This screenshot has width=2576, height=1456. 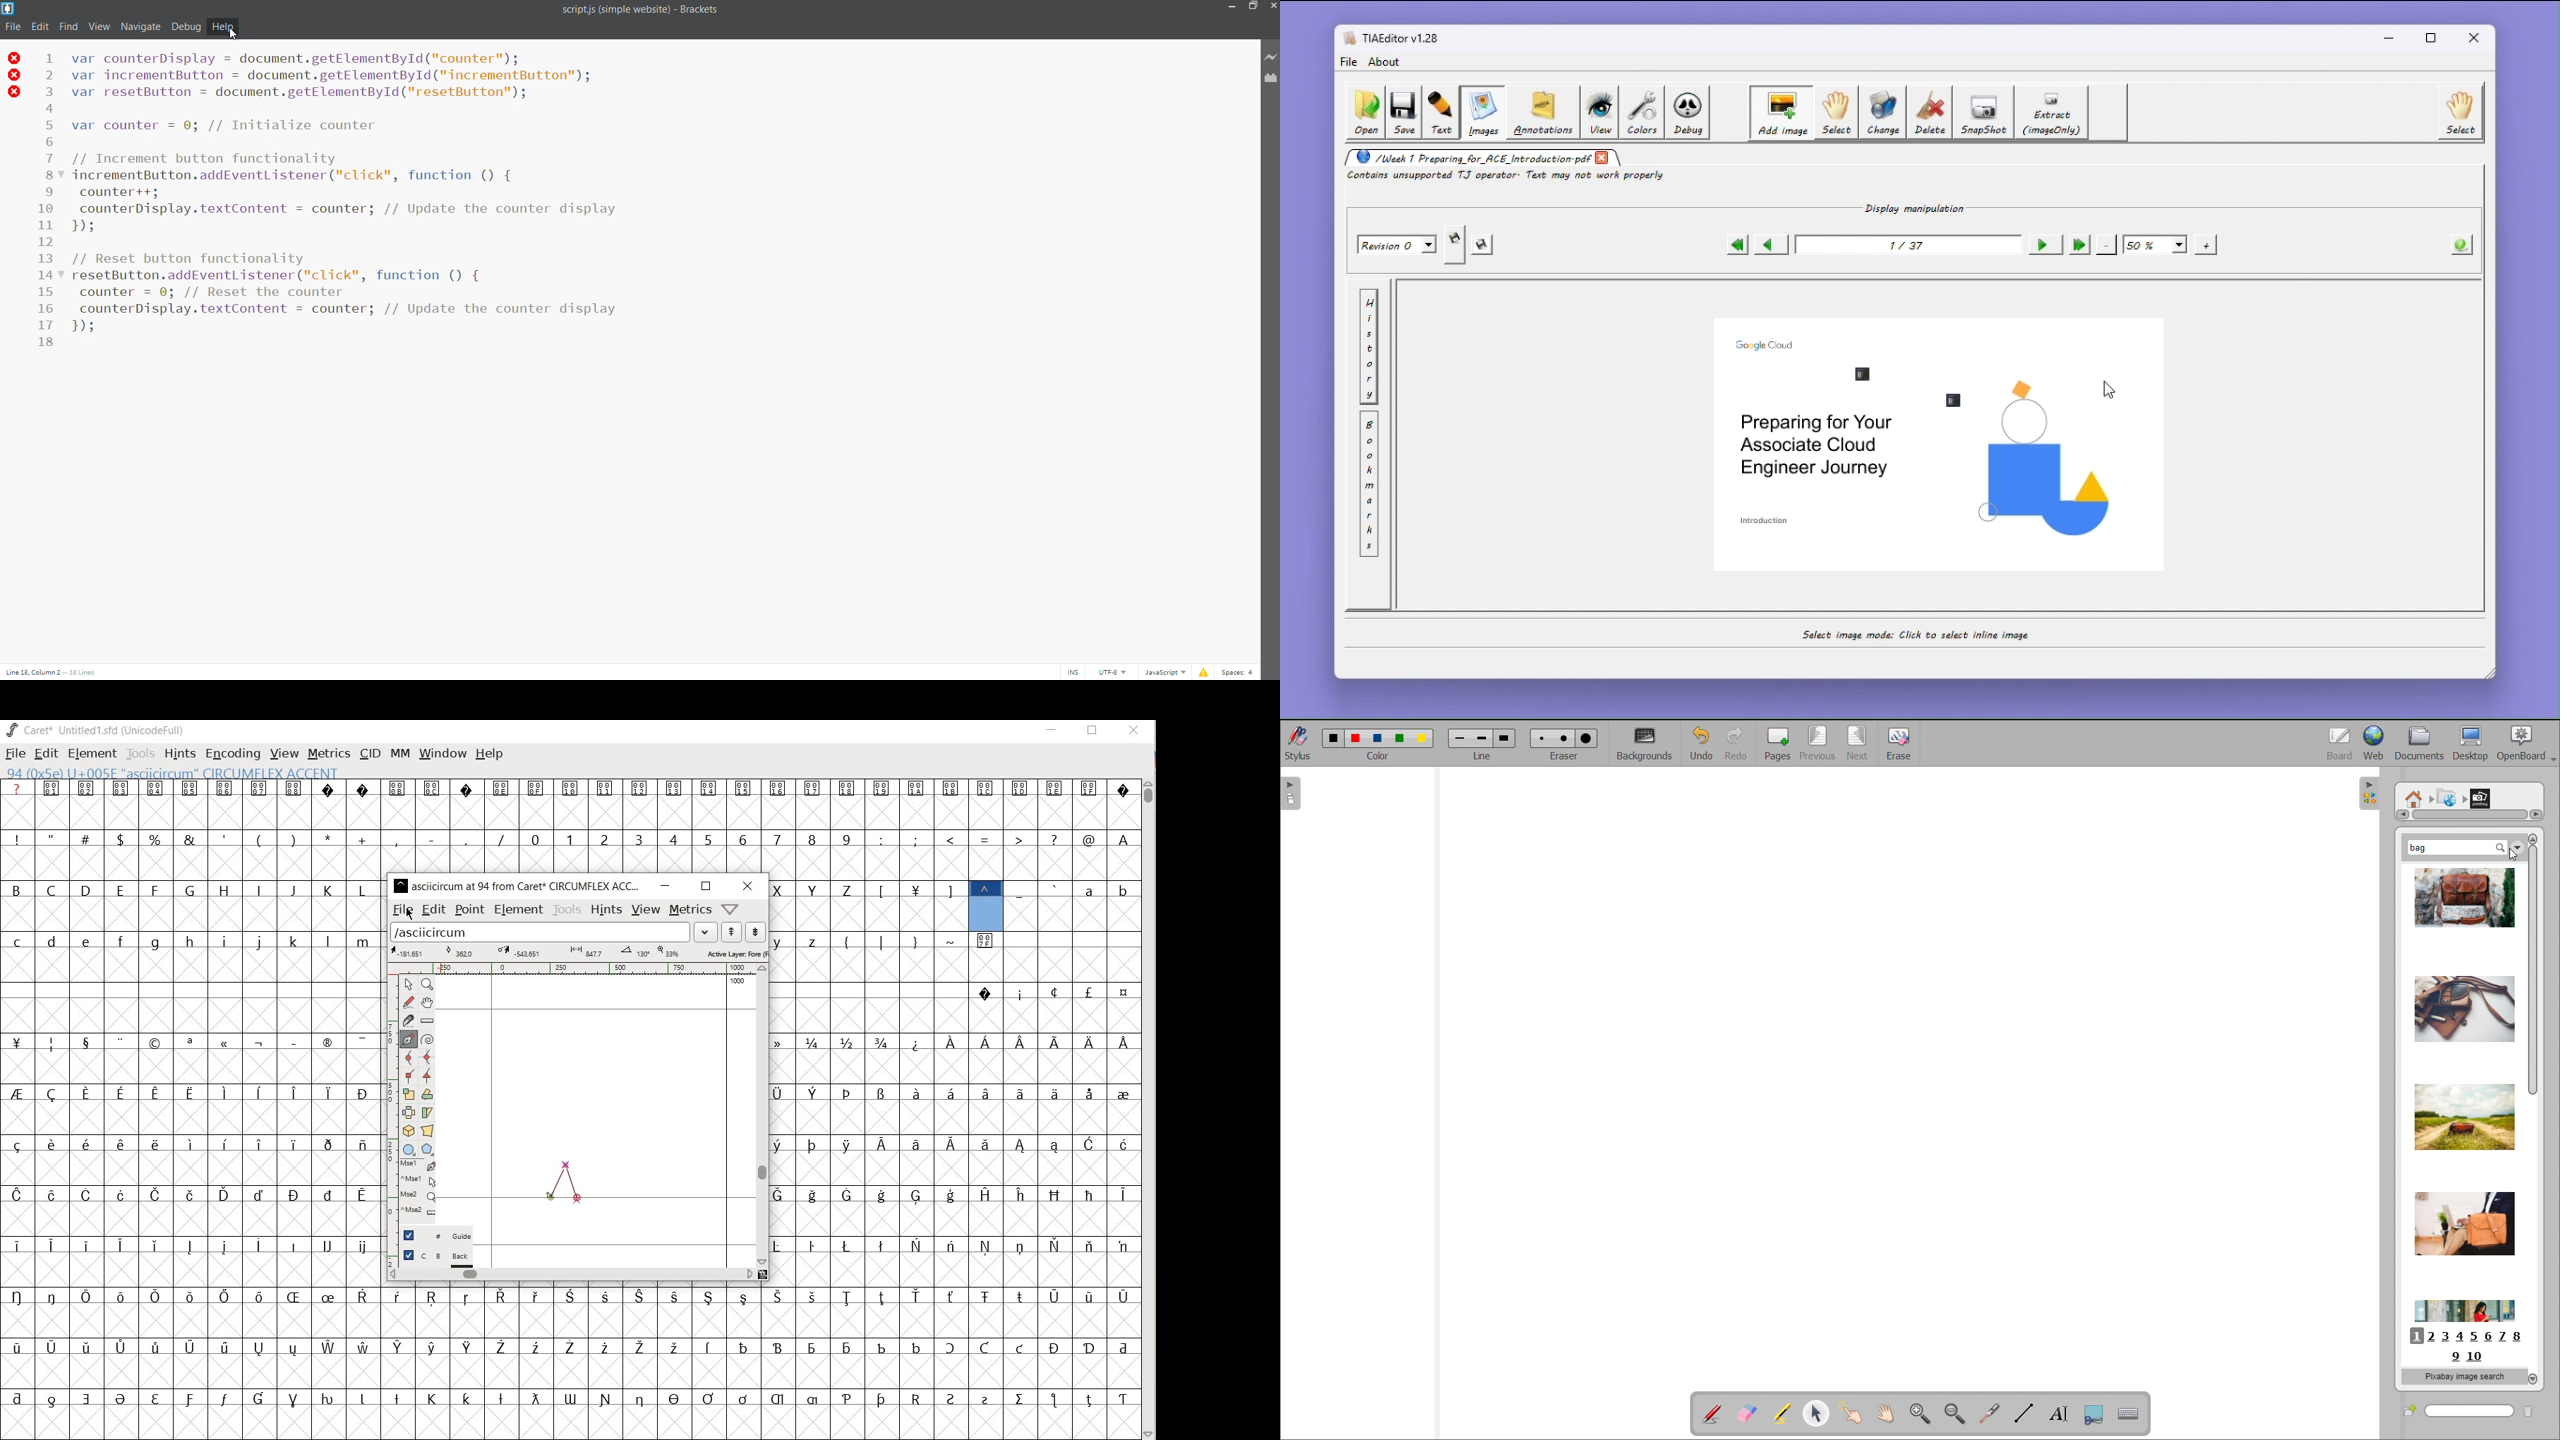 What do you see at coordinates (329, 754) in the screenshot?
I see `METRICS` at bounding box center [329, 754].